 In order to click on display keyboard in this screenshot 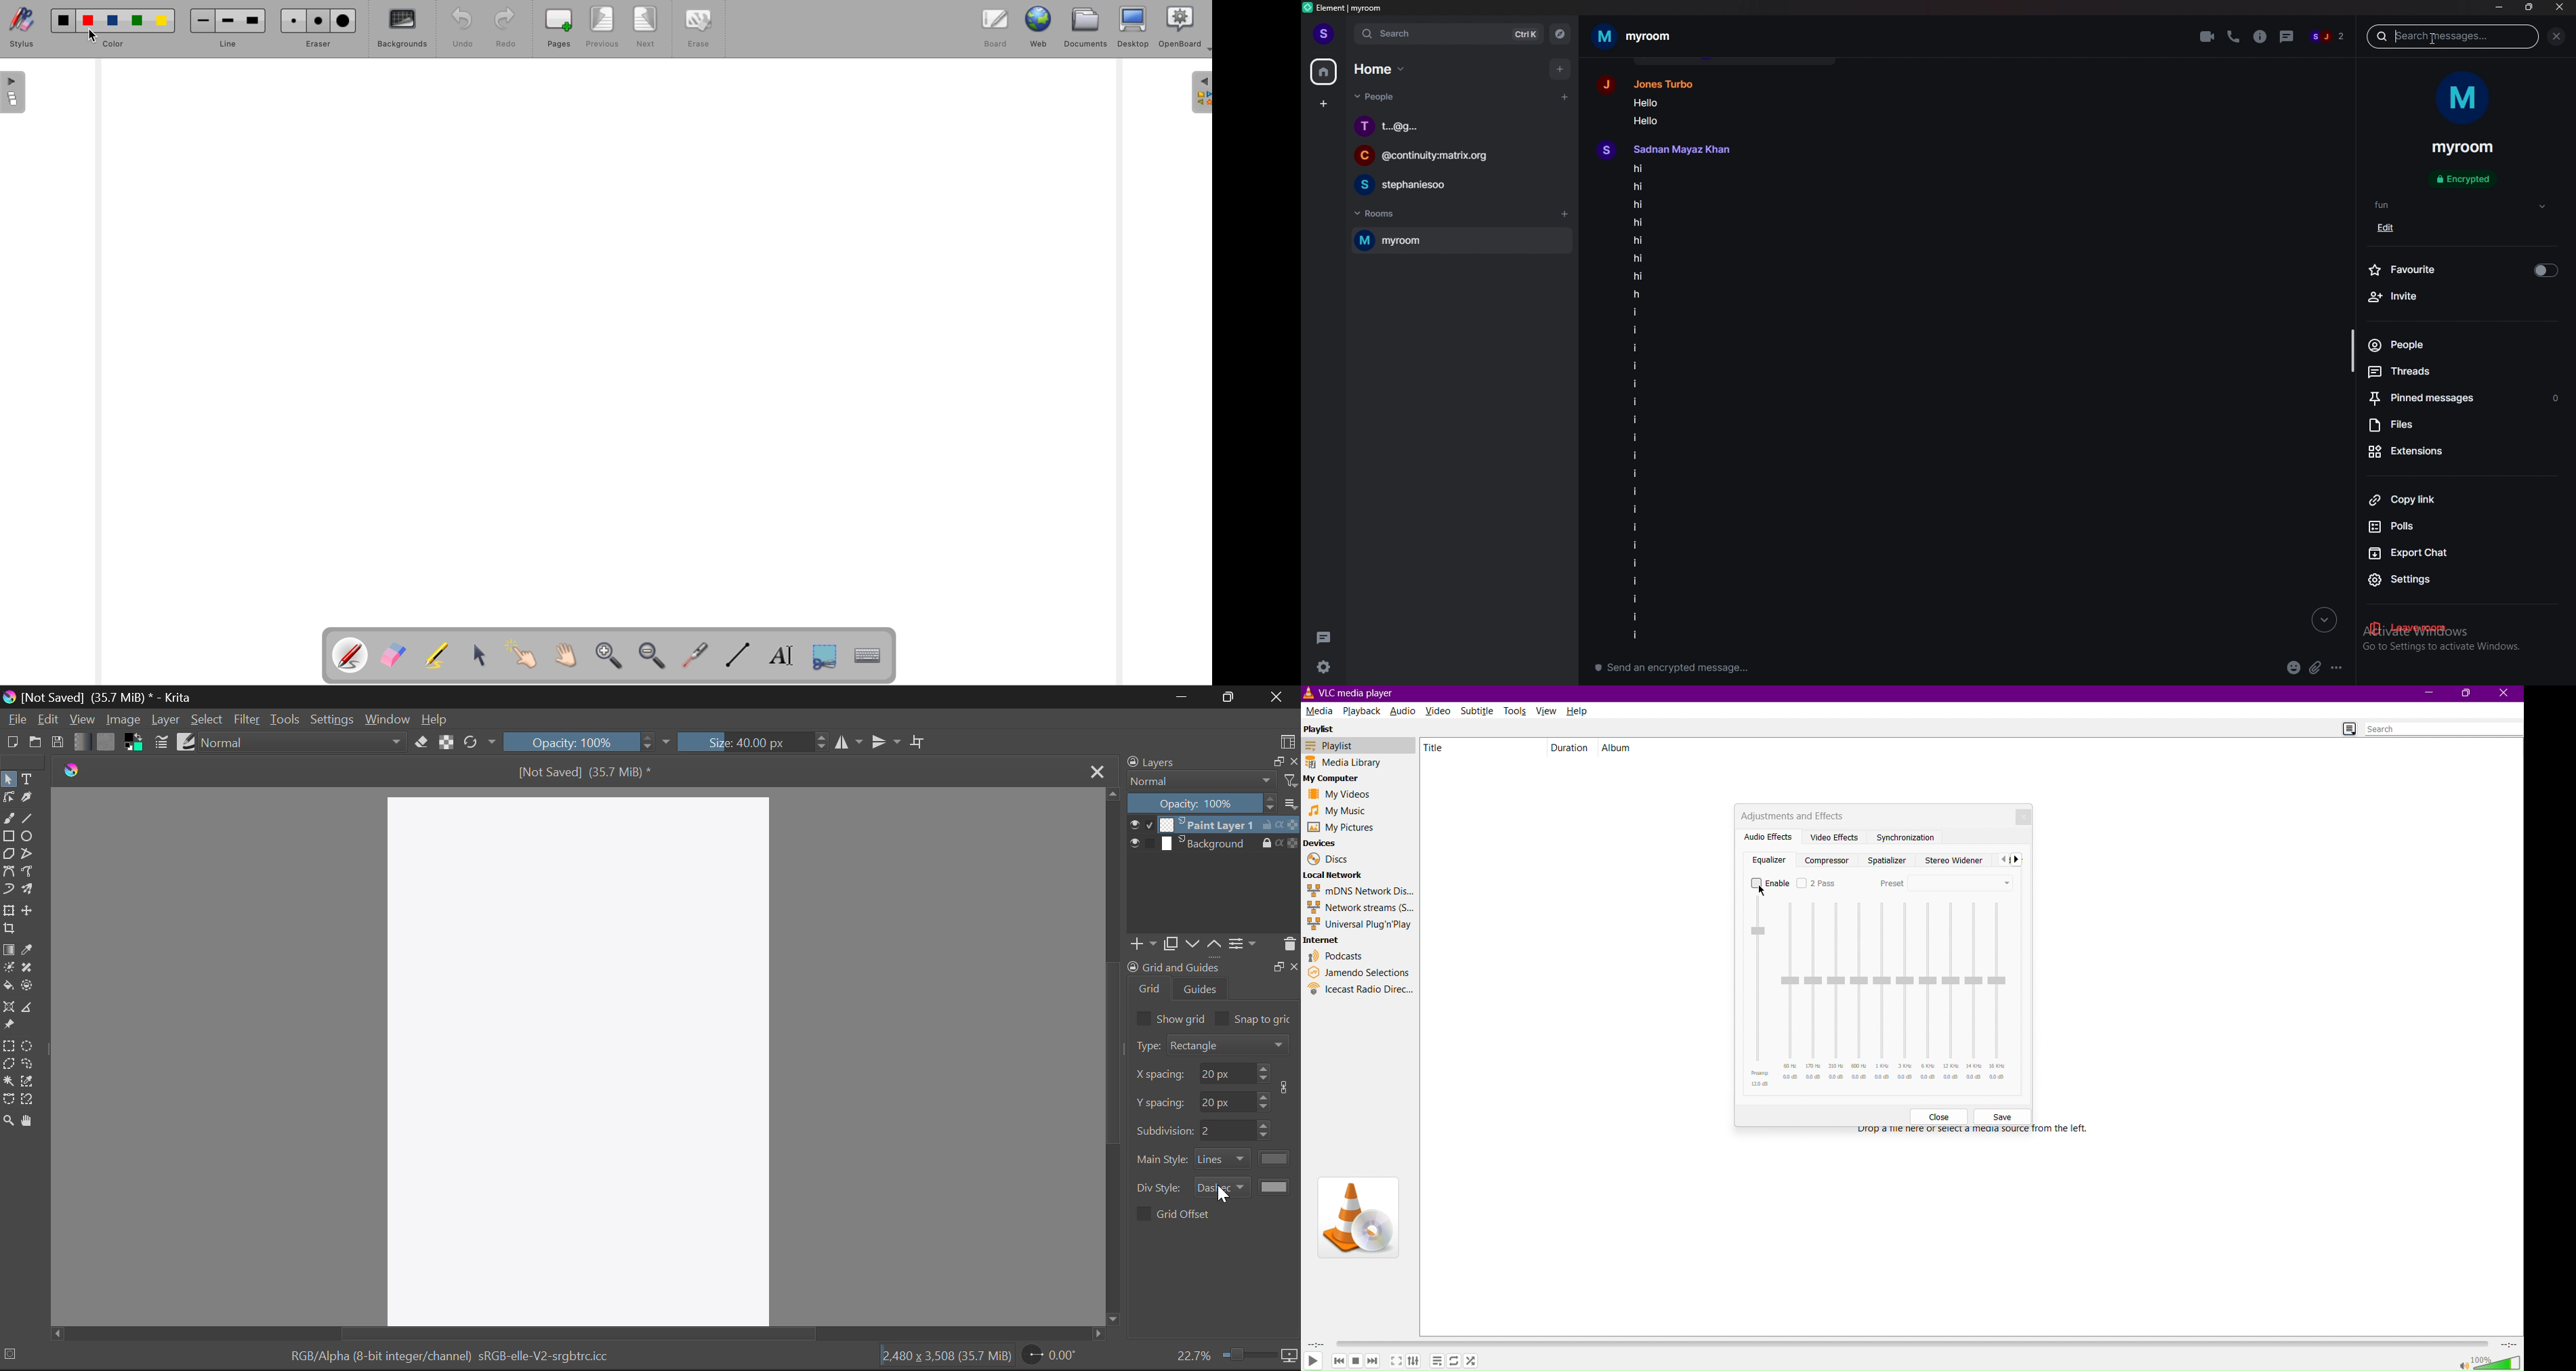, I will do `click(871, 657)`.